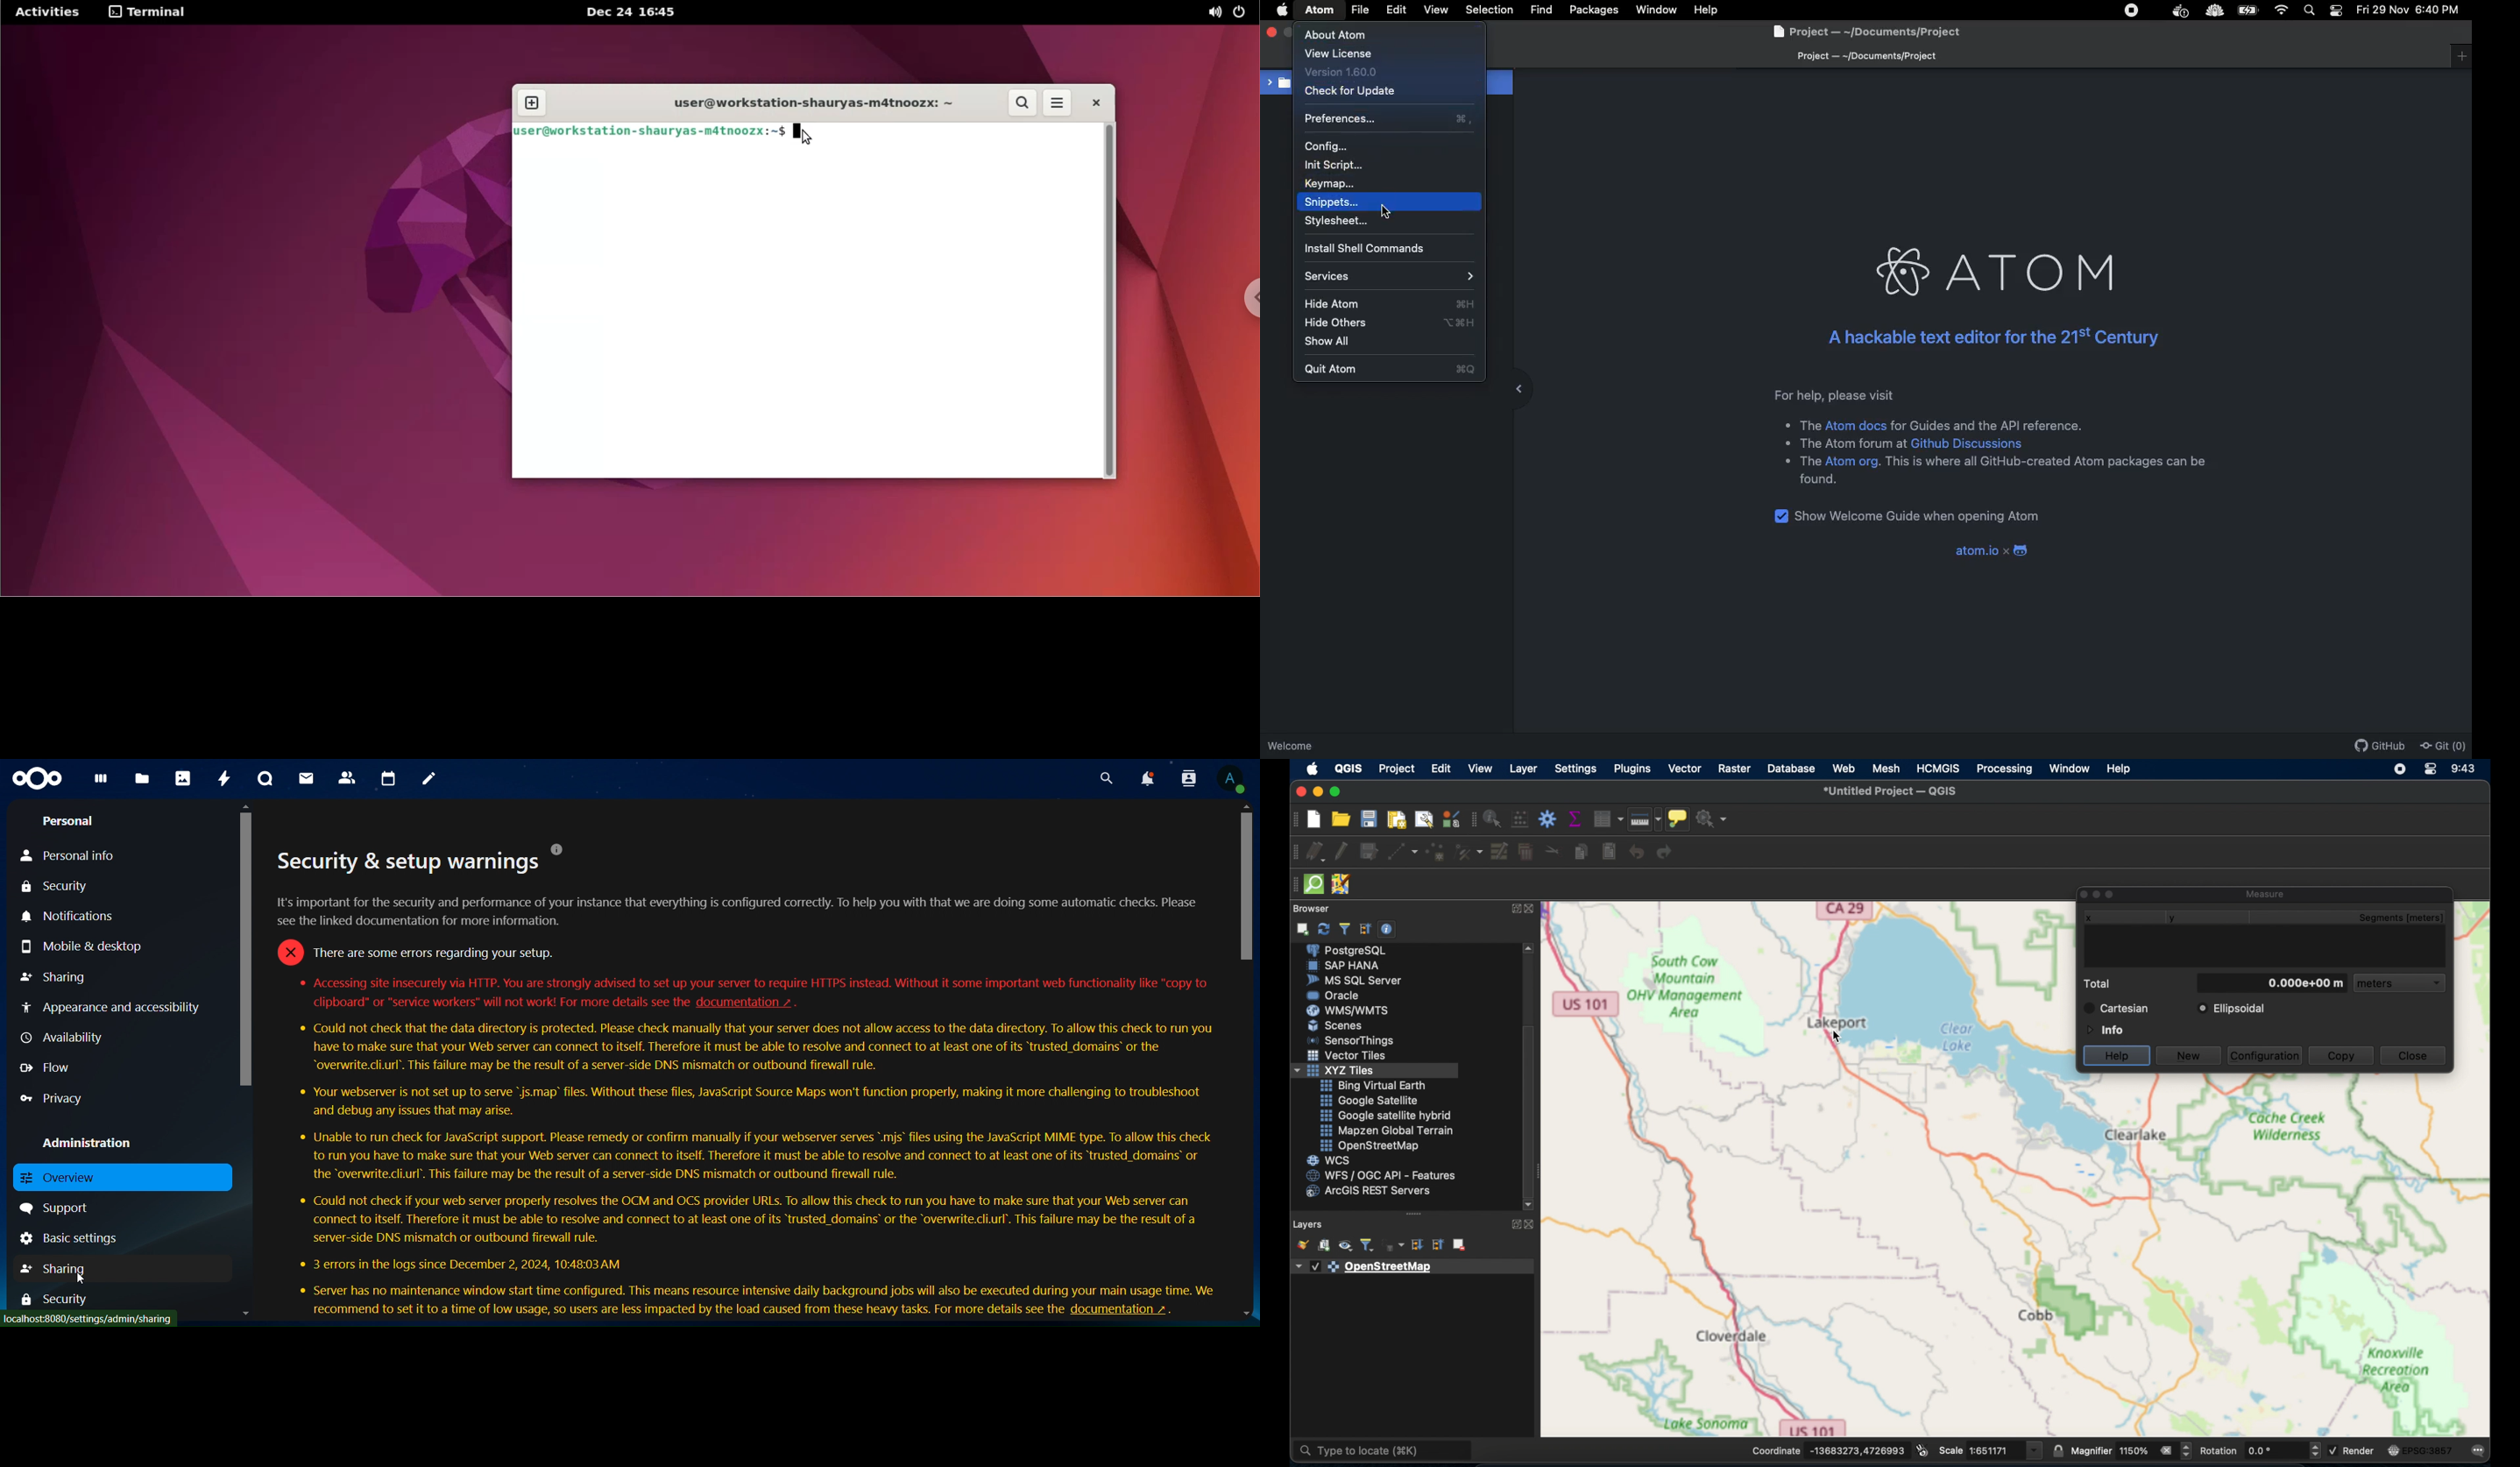 This screenshot has width=2520, height=1484. I want to click on Git, so click(2445, 745).